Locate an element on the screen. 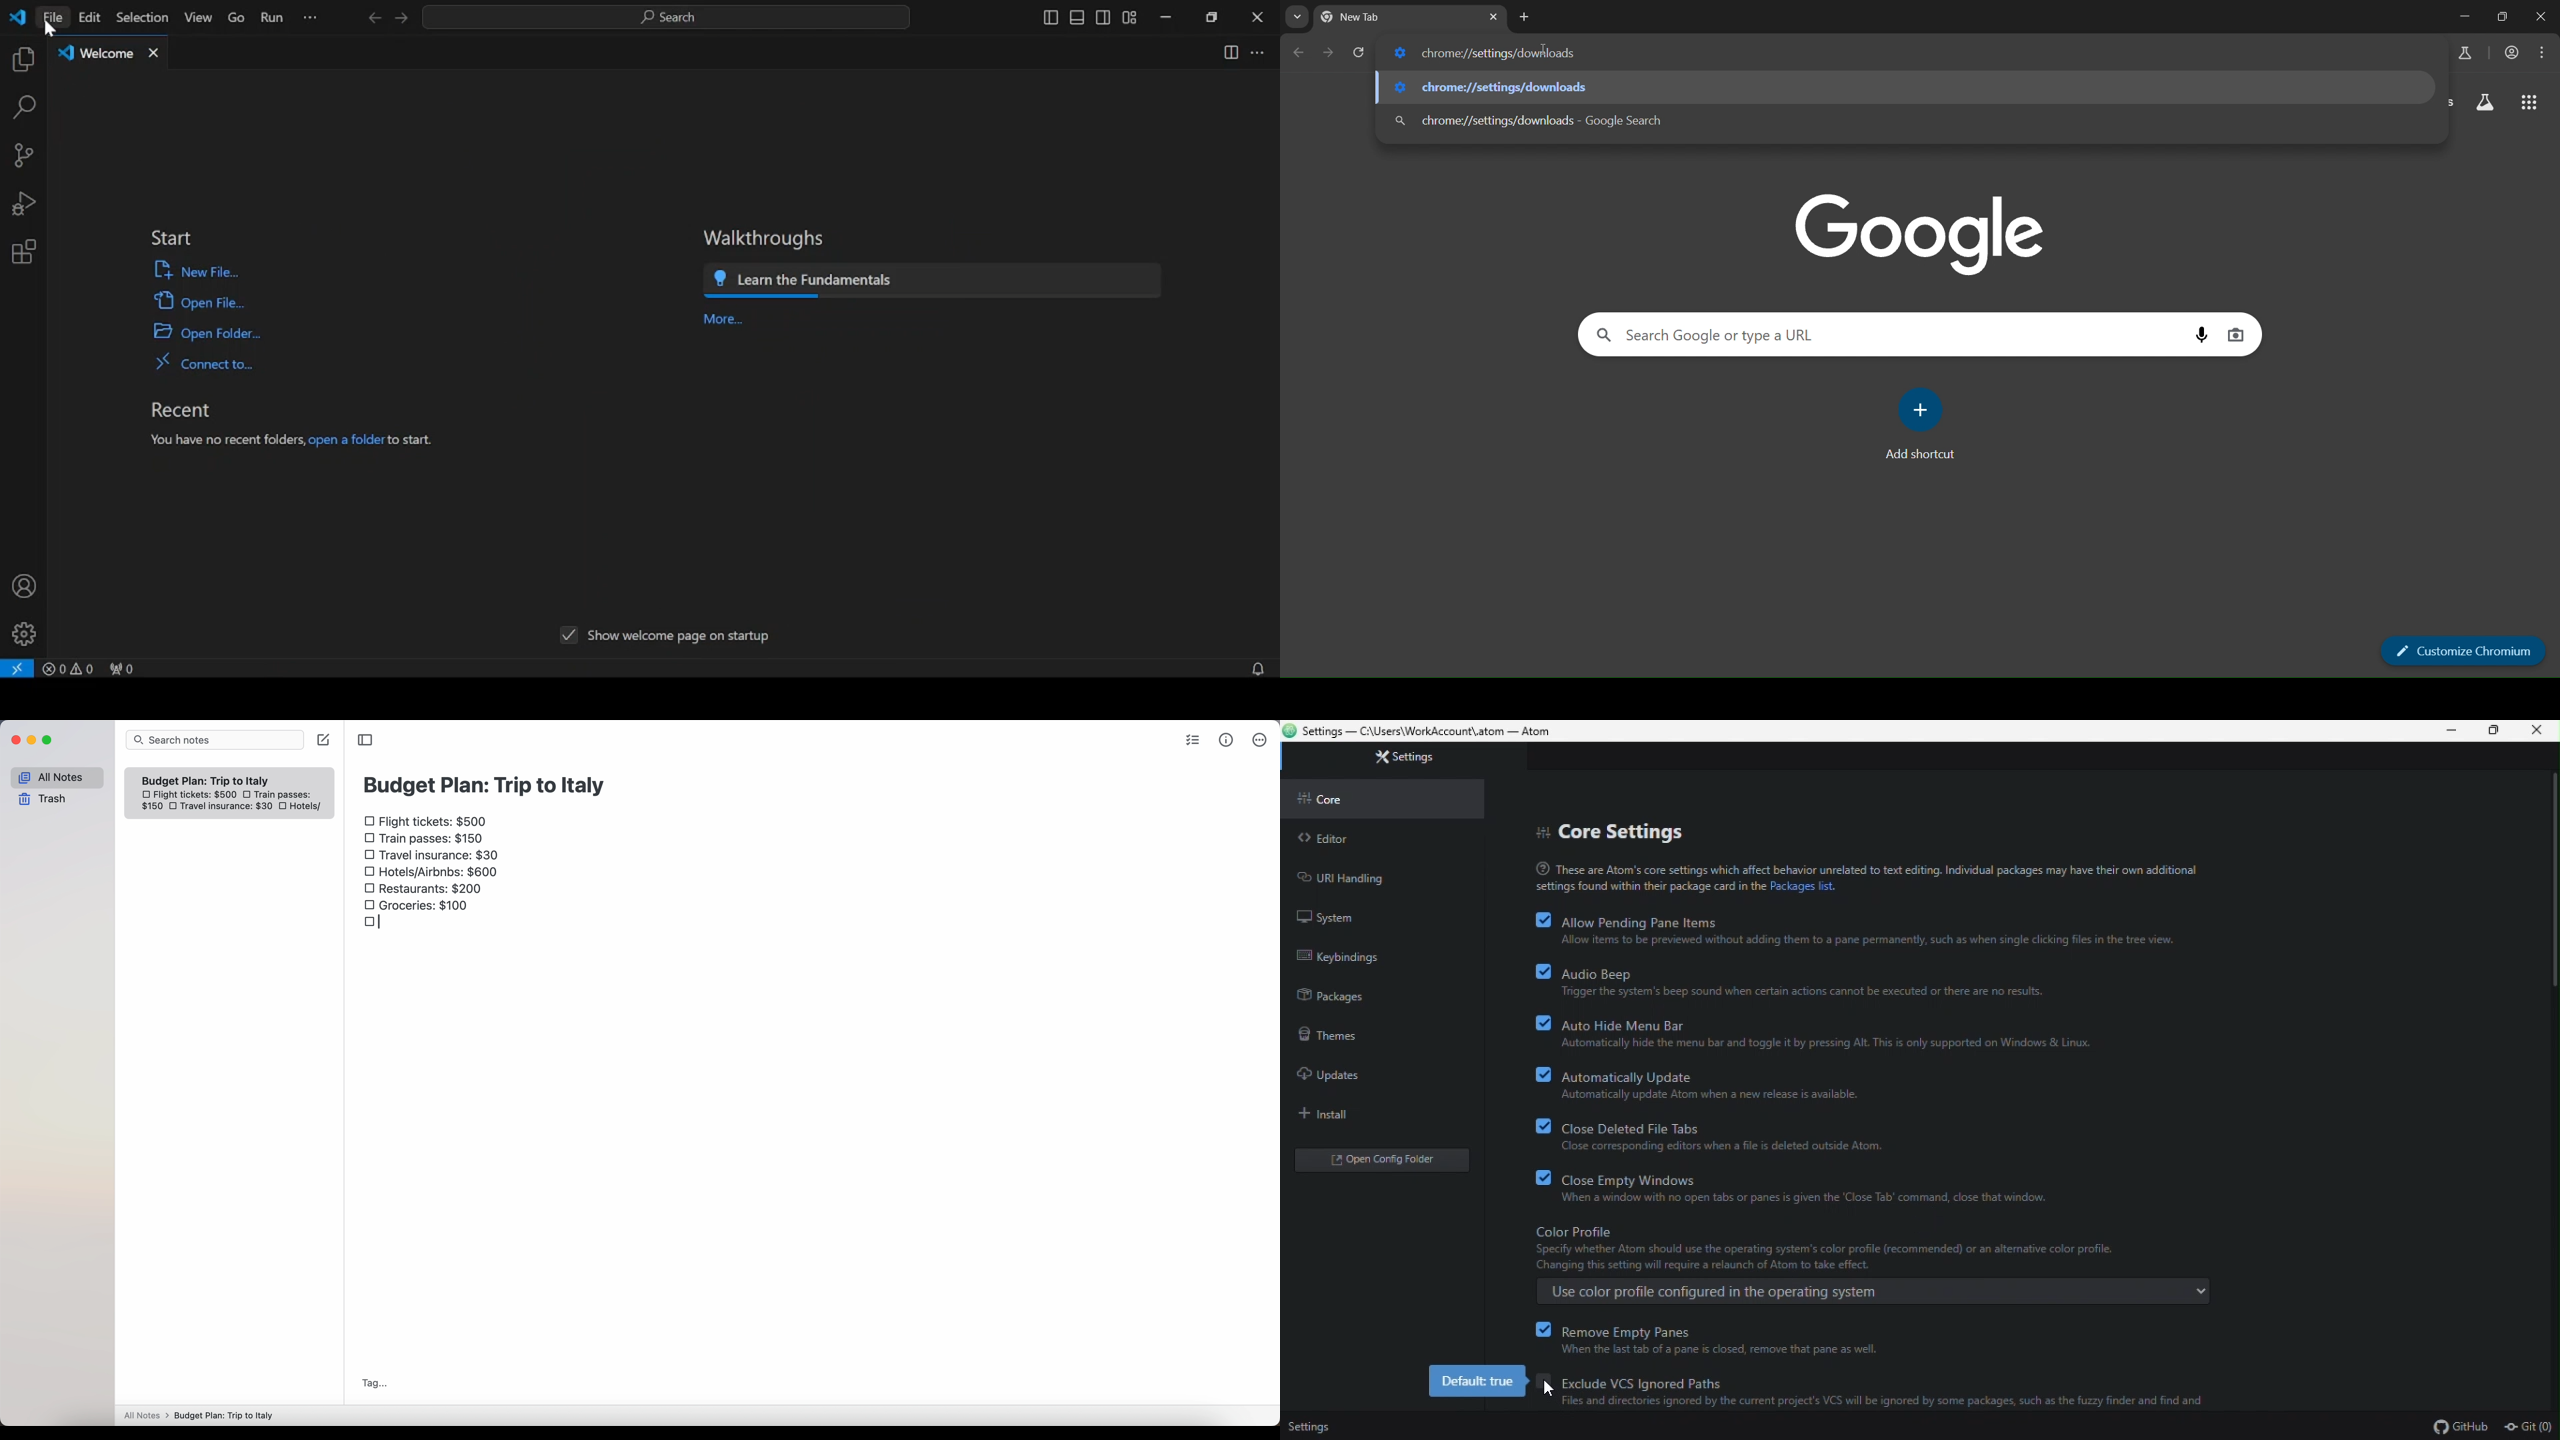 This screenshot has width=2576, height=1456. search labs is located at coordinates (2464, 53).